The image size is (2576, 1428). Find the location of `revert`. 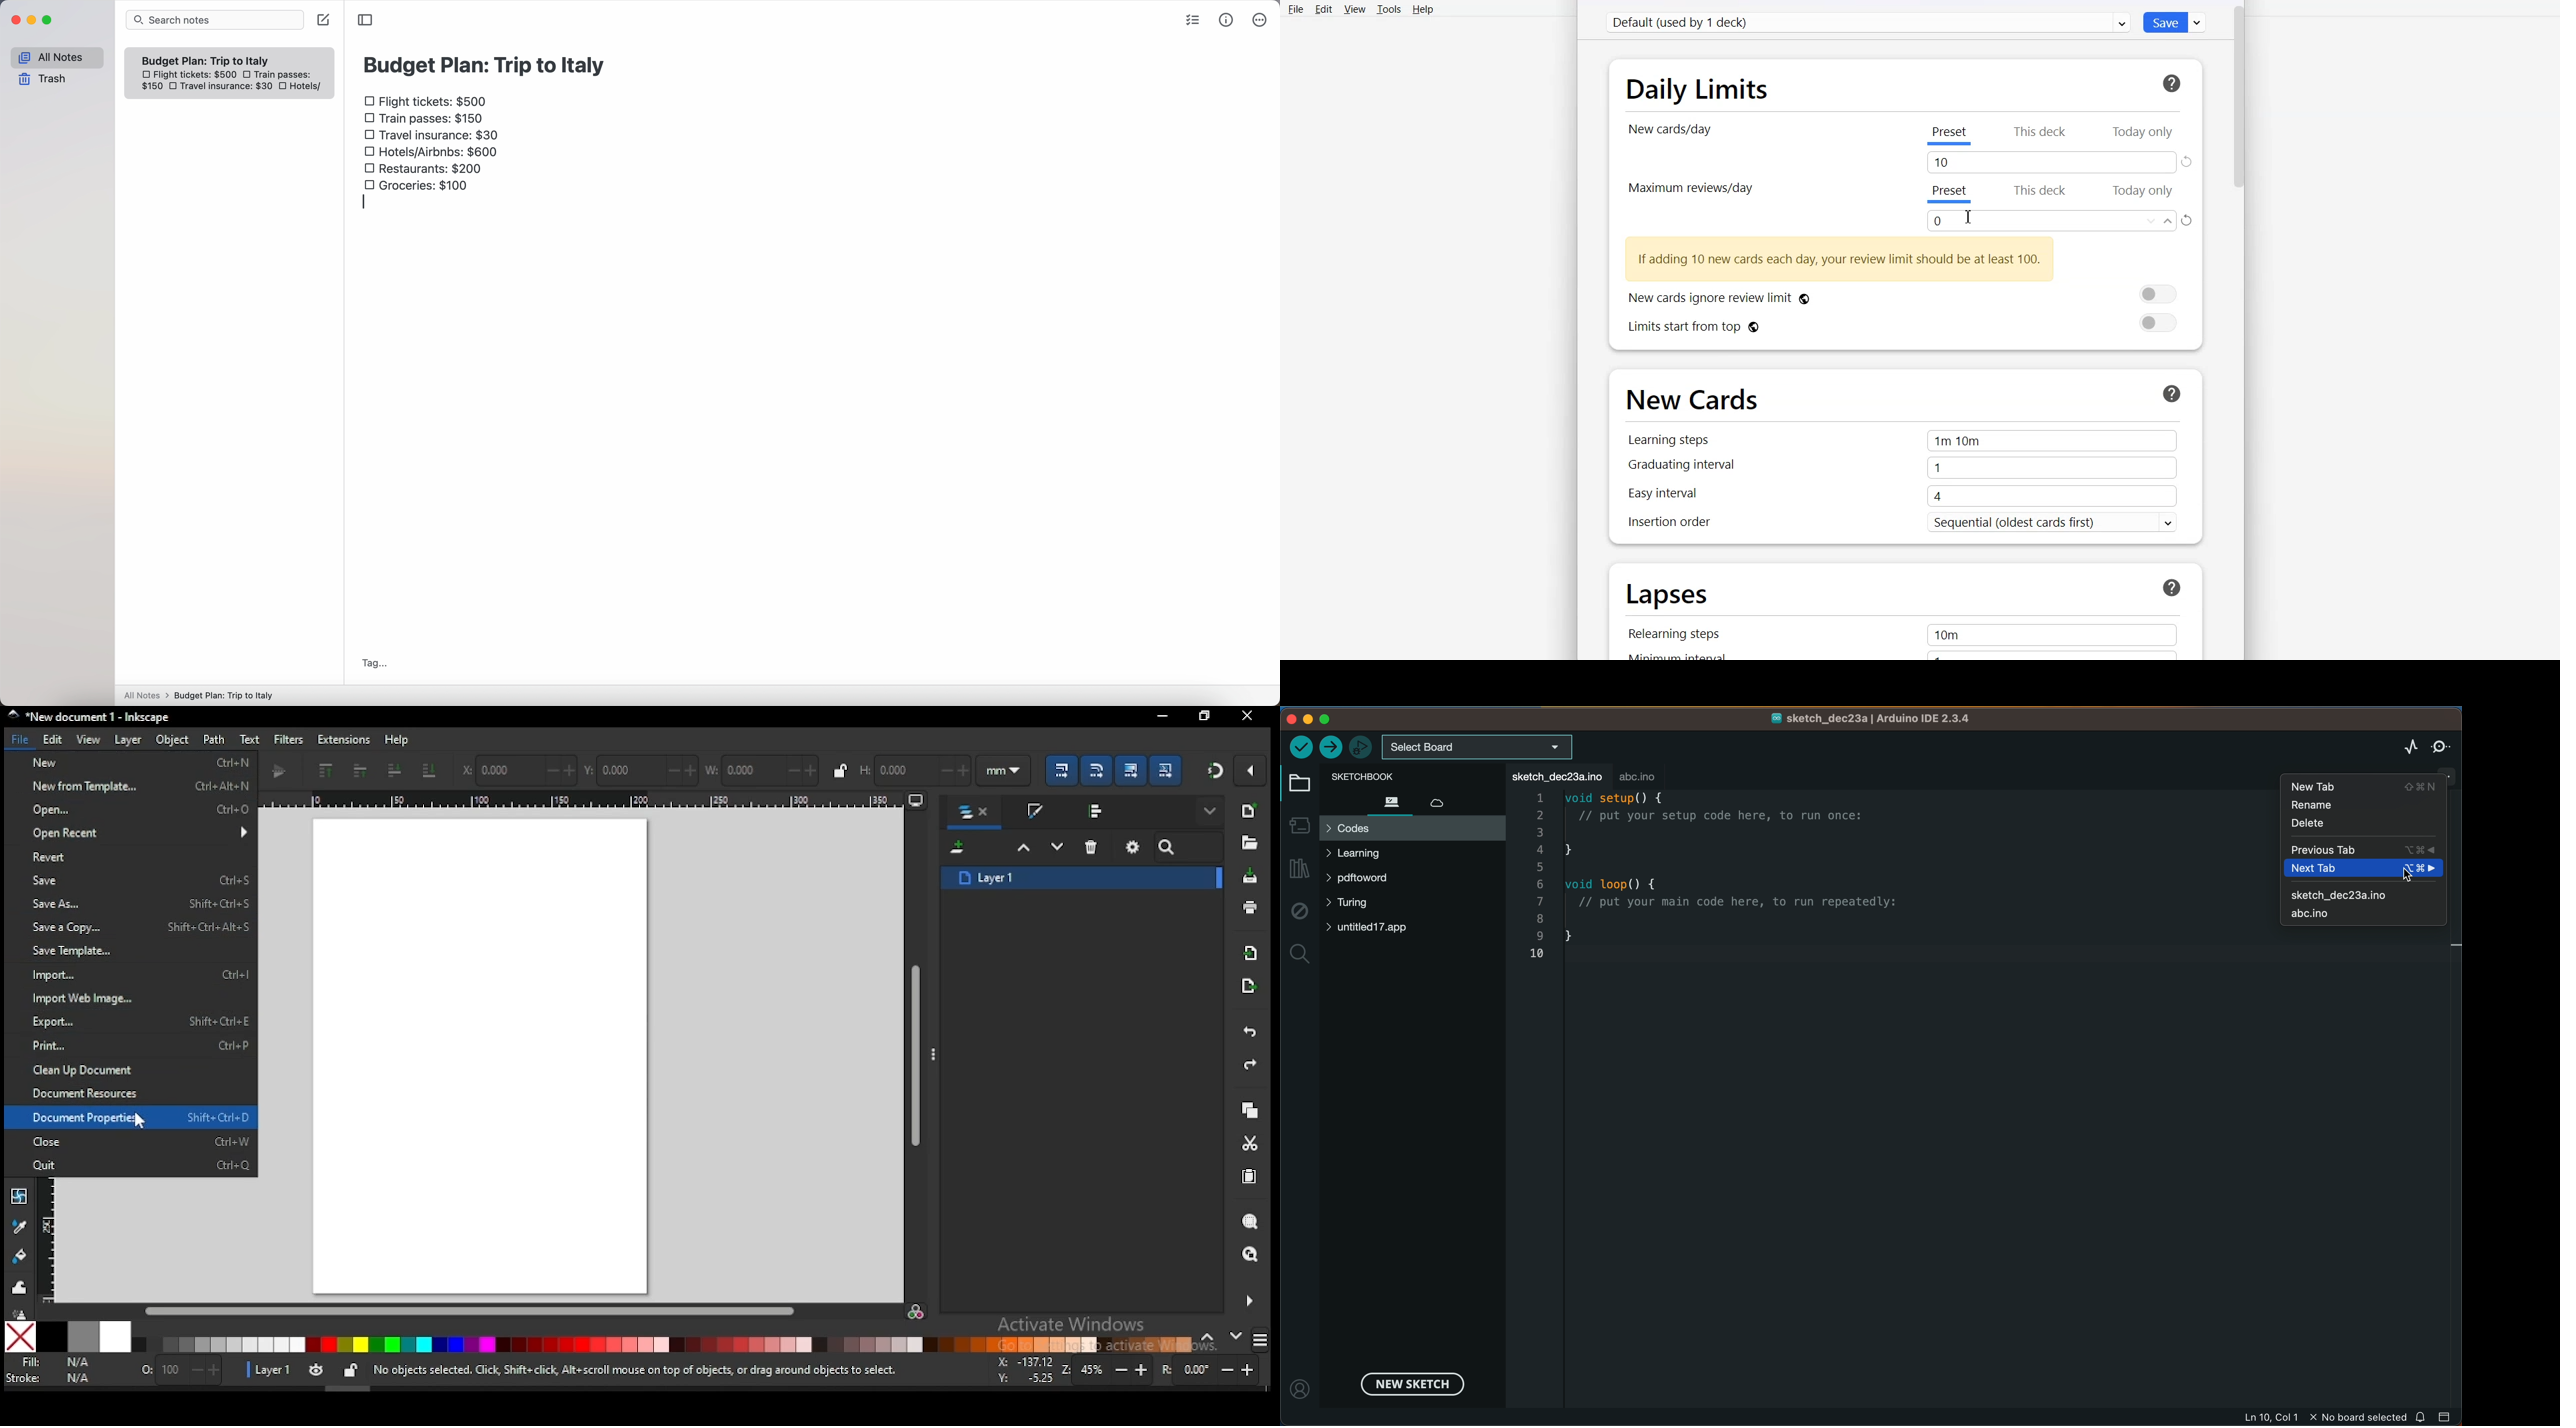

revert is located at coordinates (131, 858).